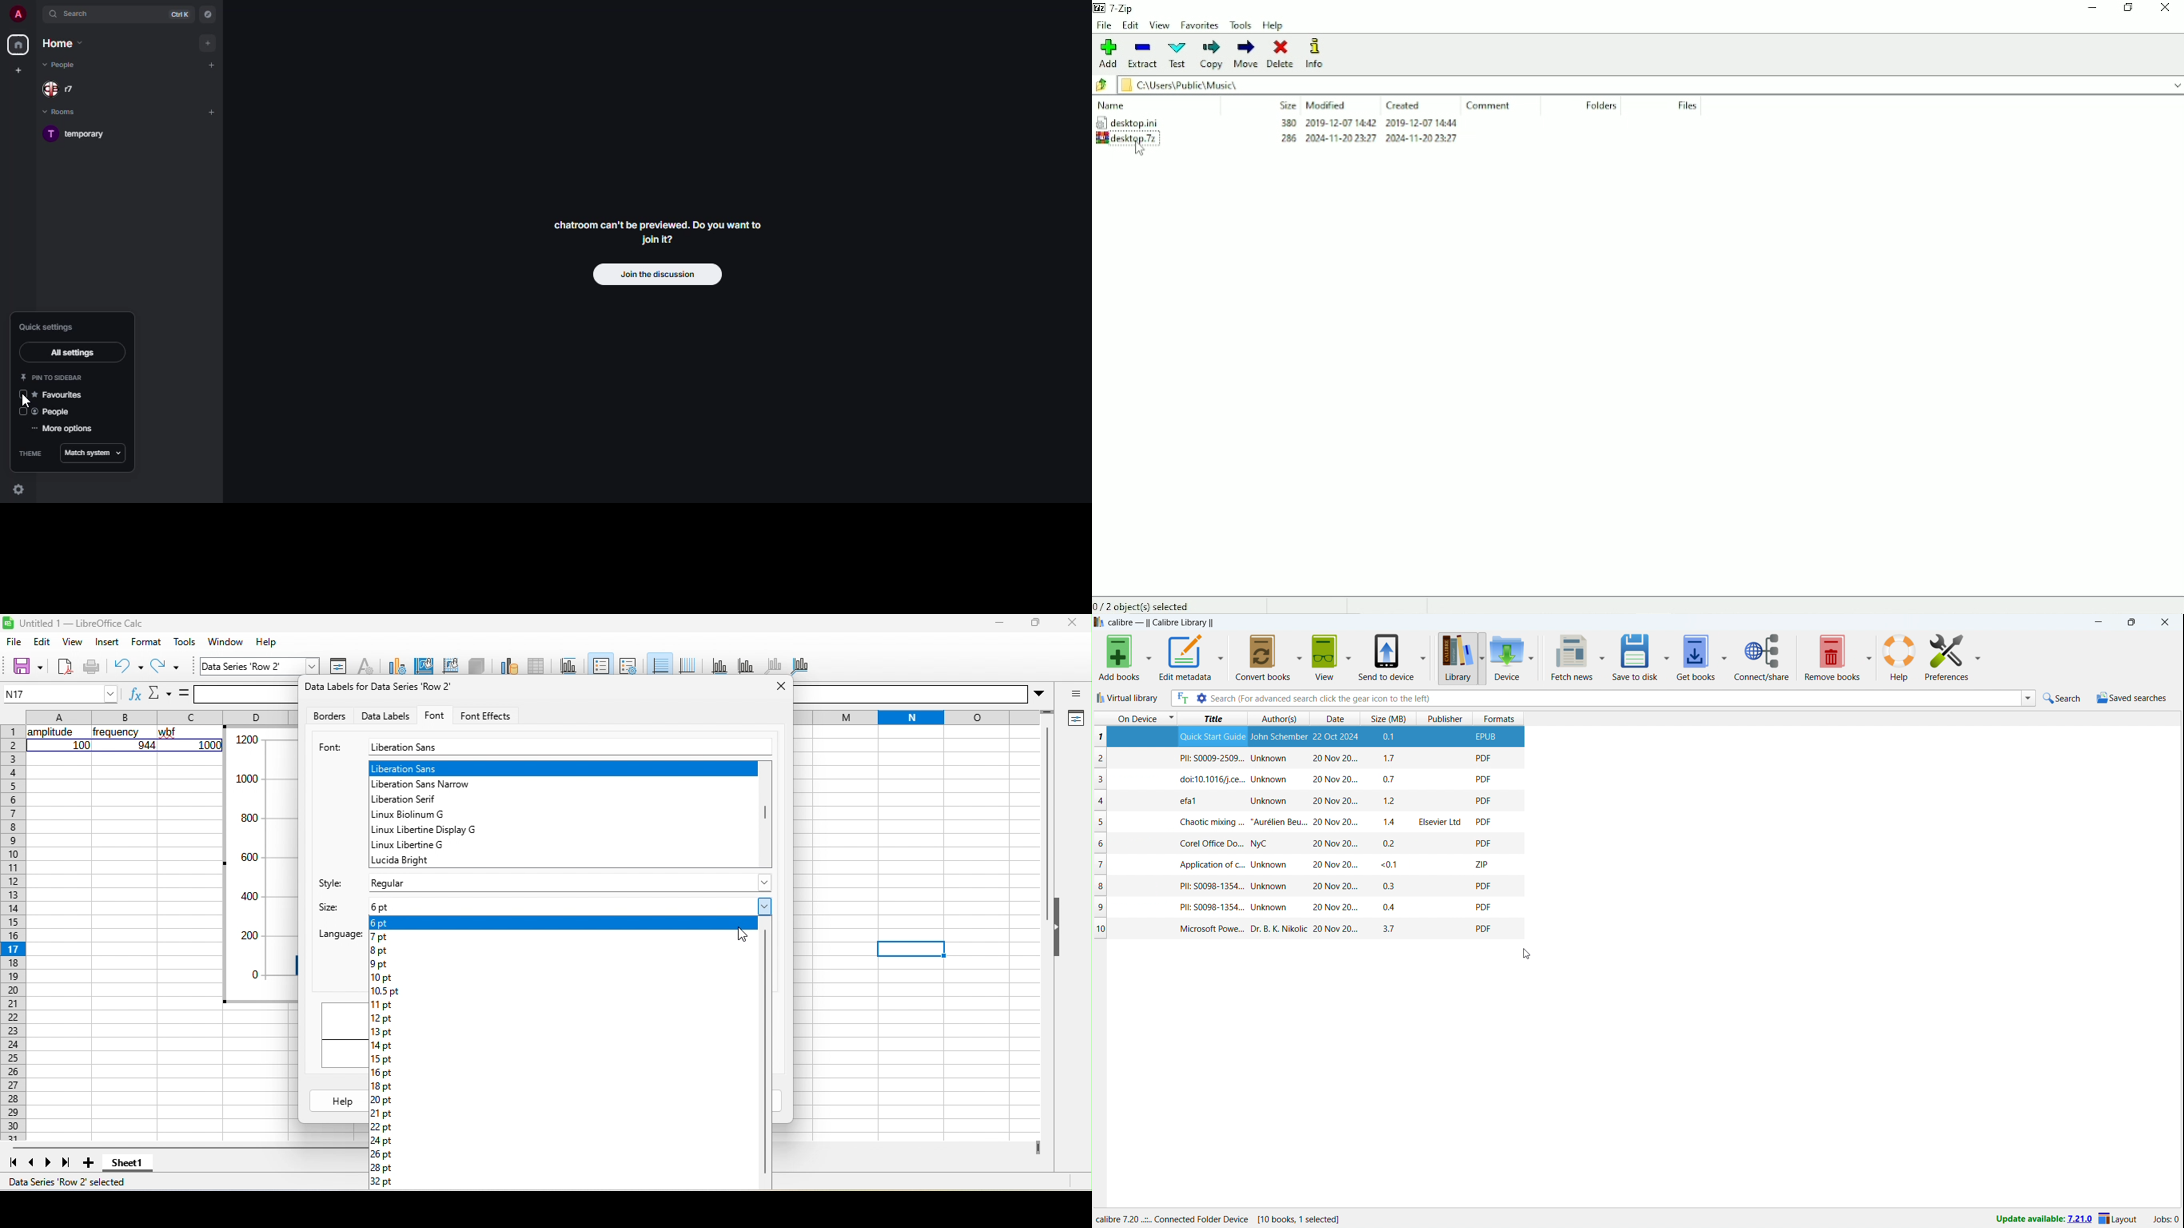  I want to click on Size, so click(1287, 105).